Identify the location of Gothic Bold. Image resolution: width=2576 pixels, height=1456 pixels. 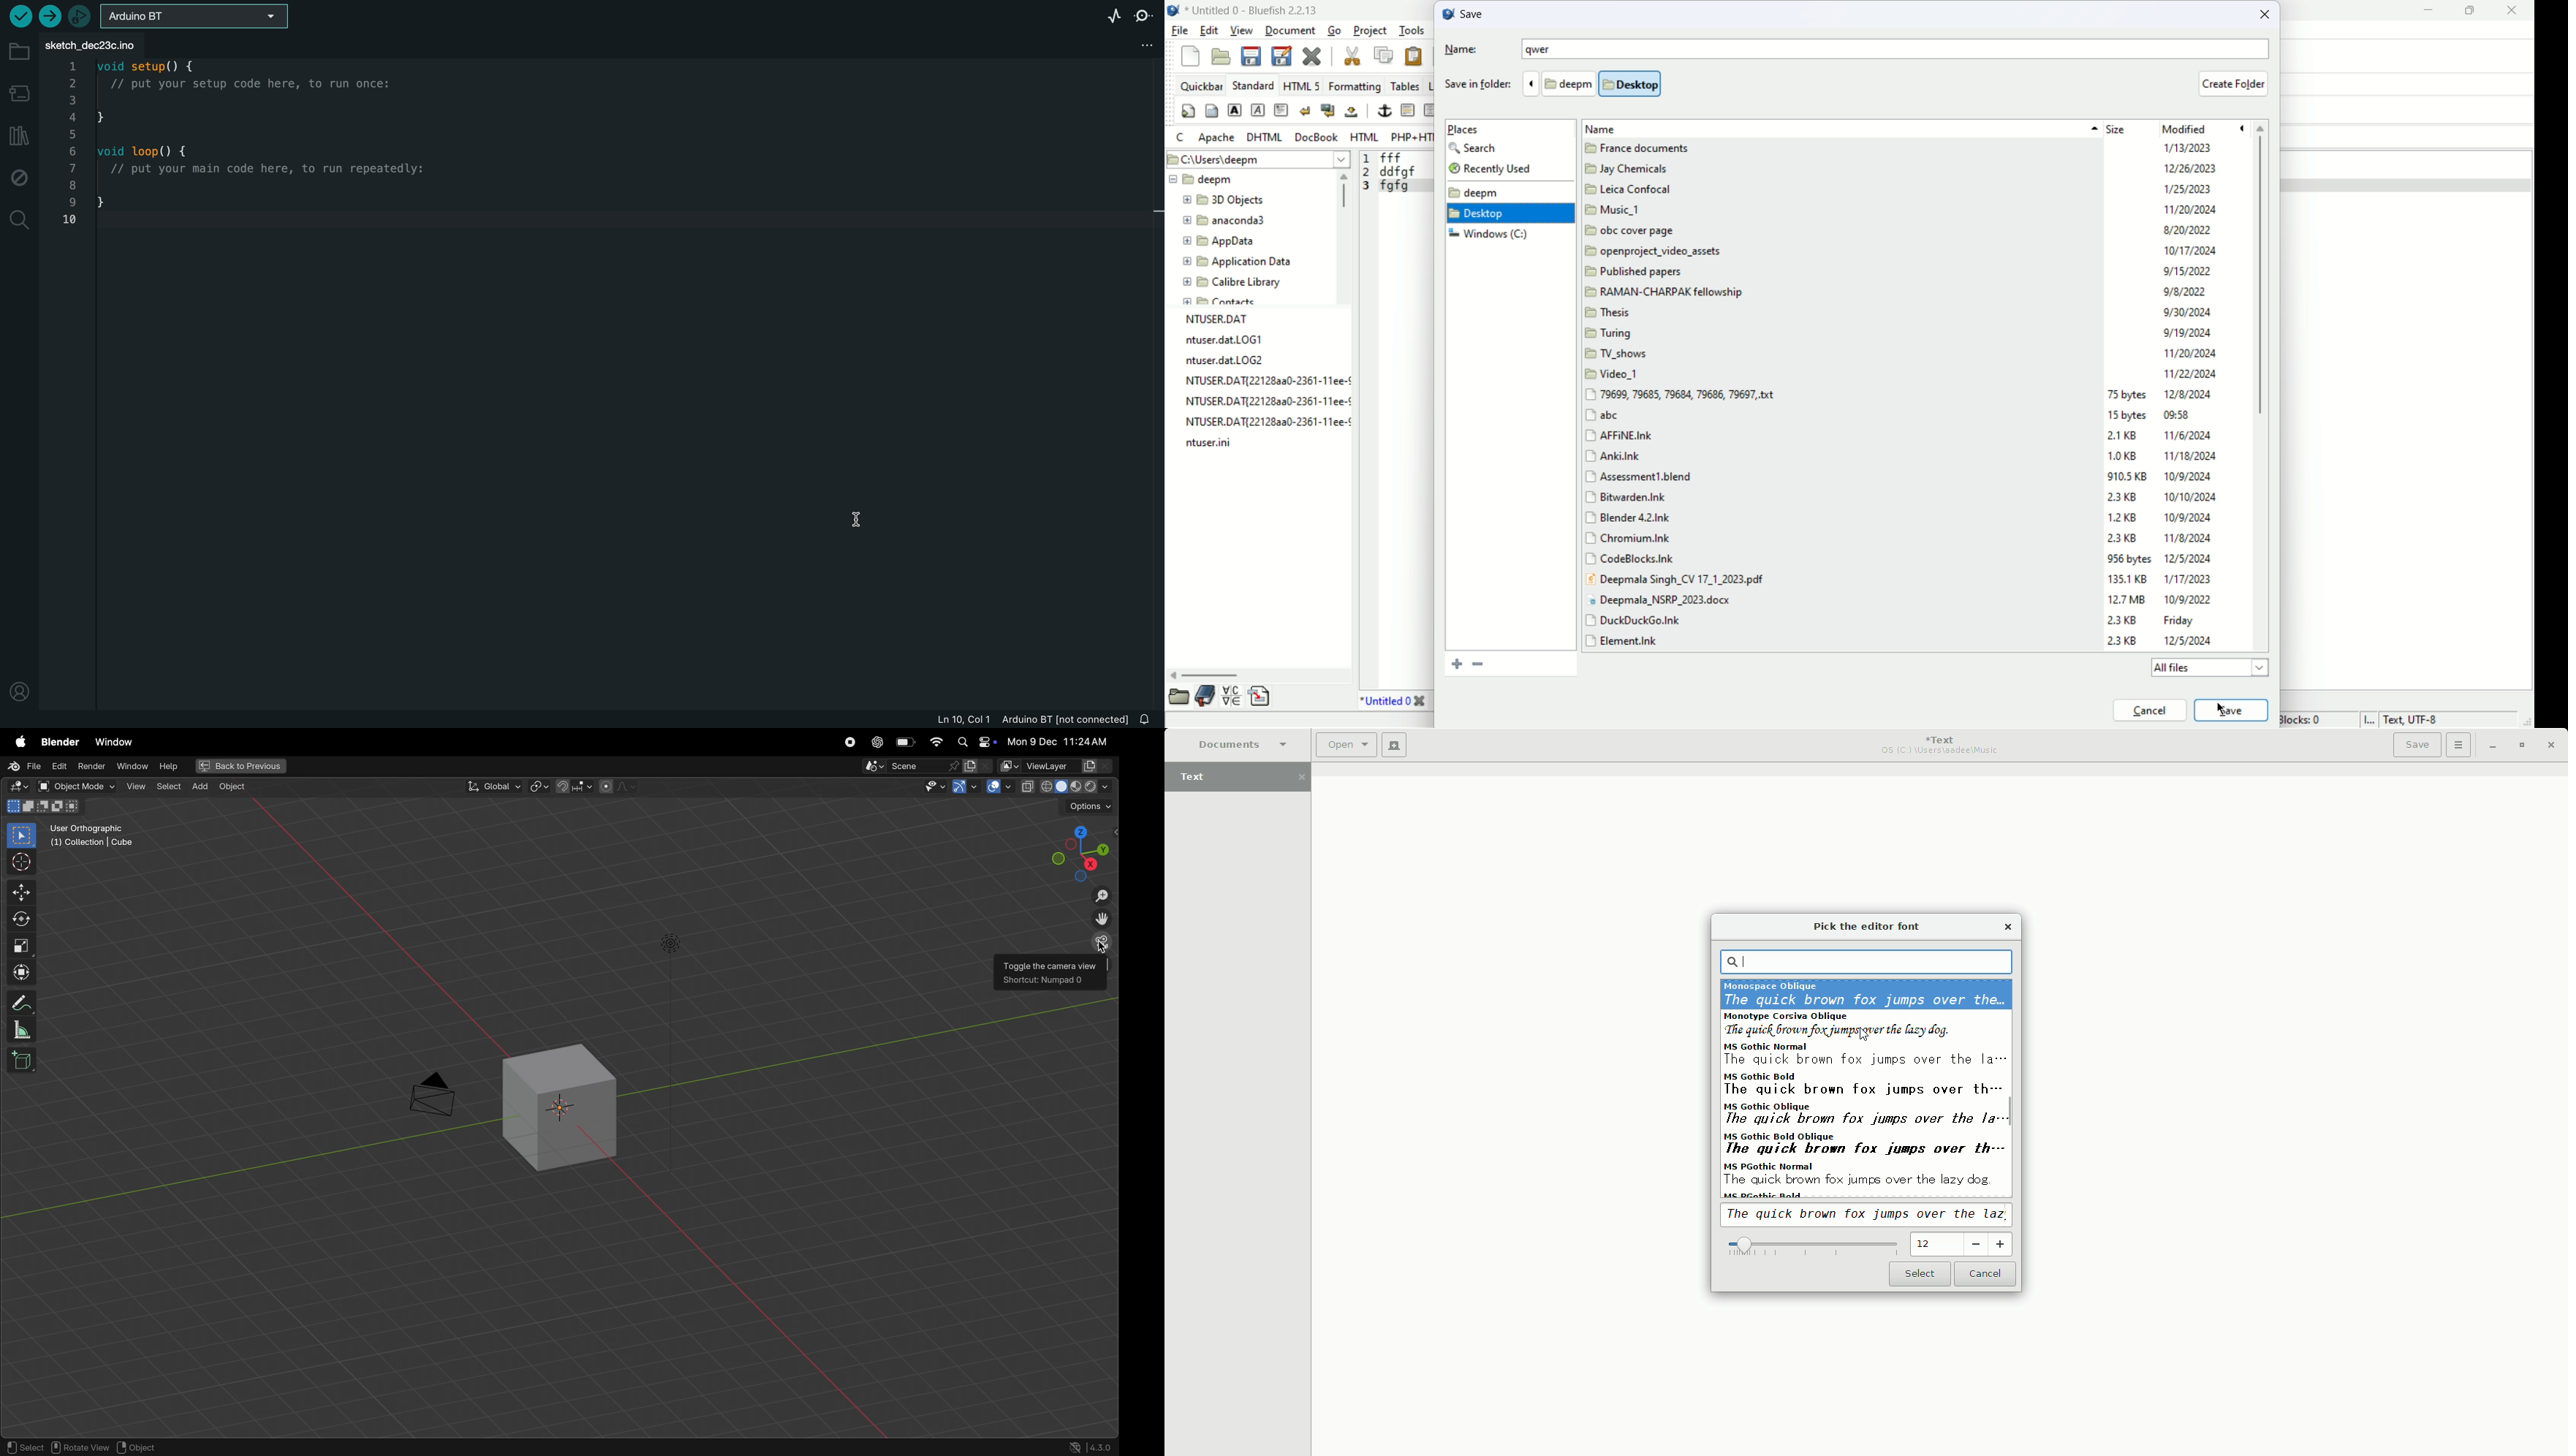
(1868, 1084).